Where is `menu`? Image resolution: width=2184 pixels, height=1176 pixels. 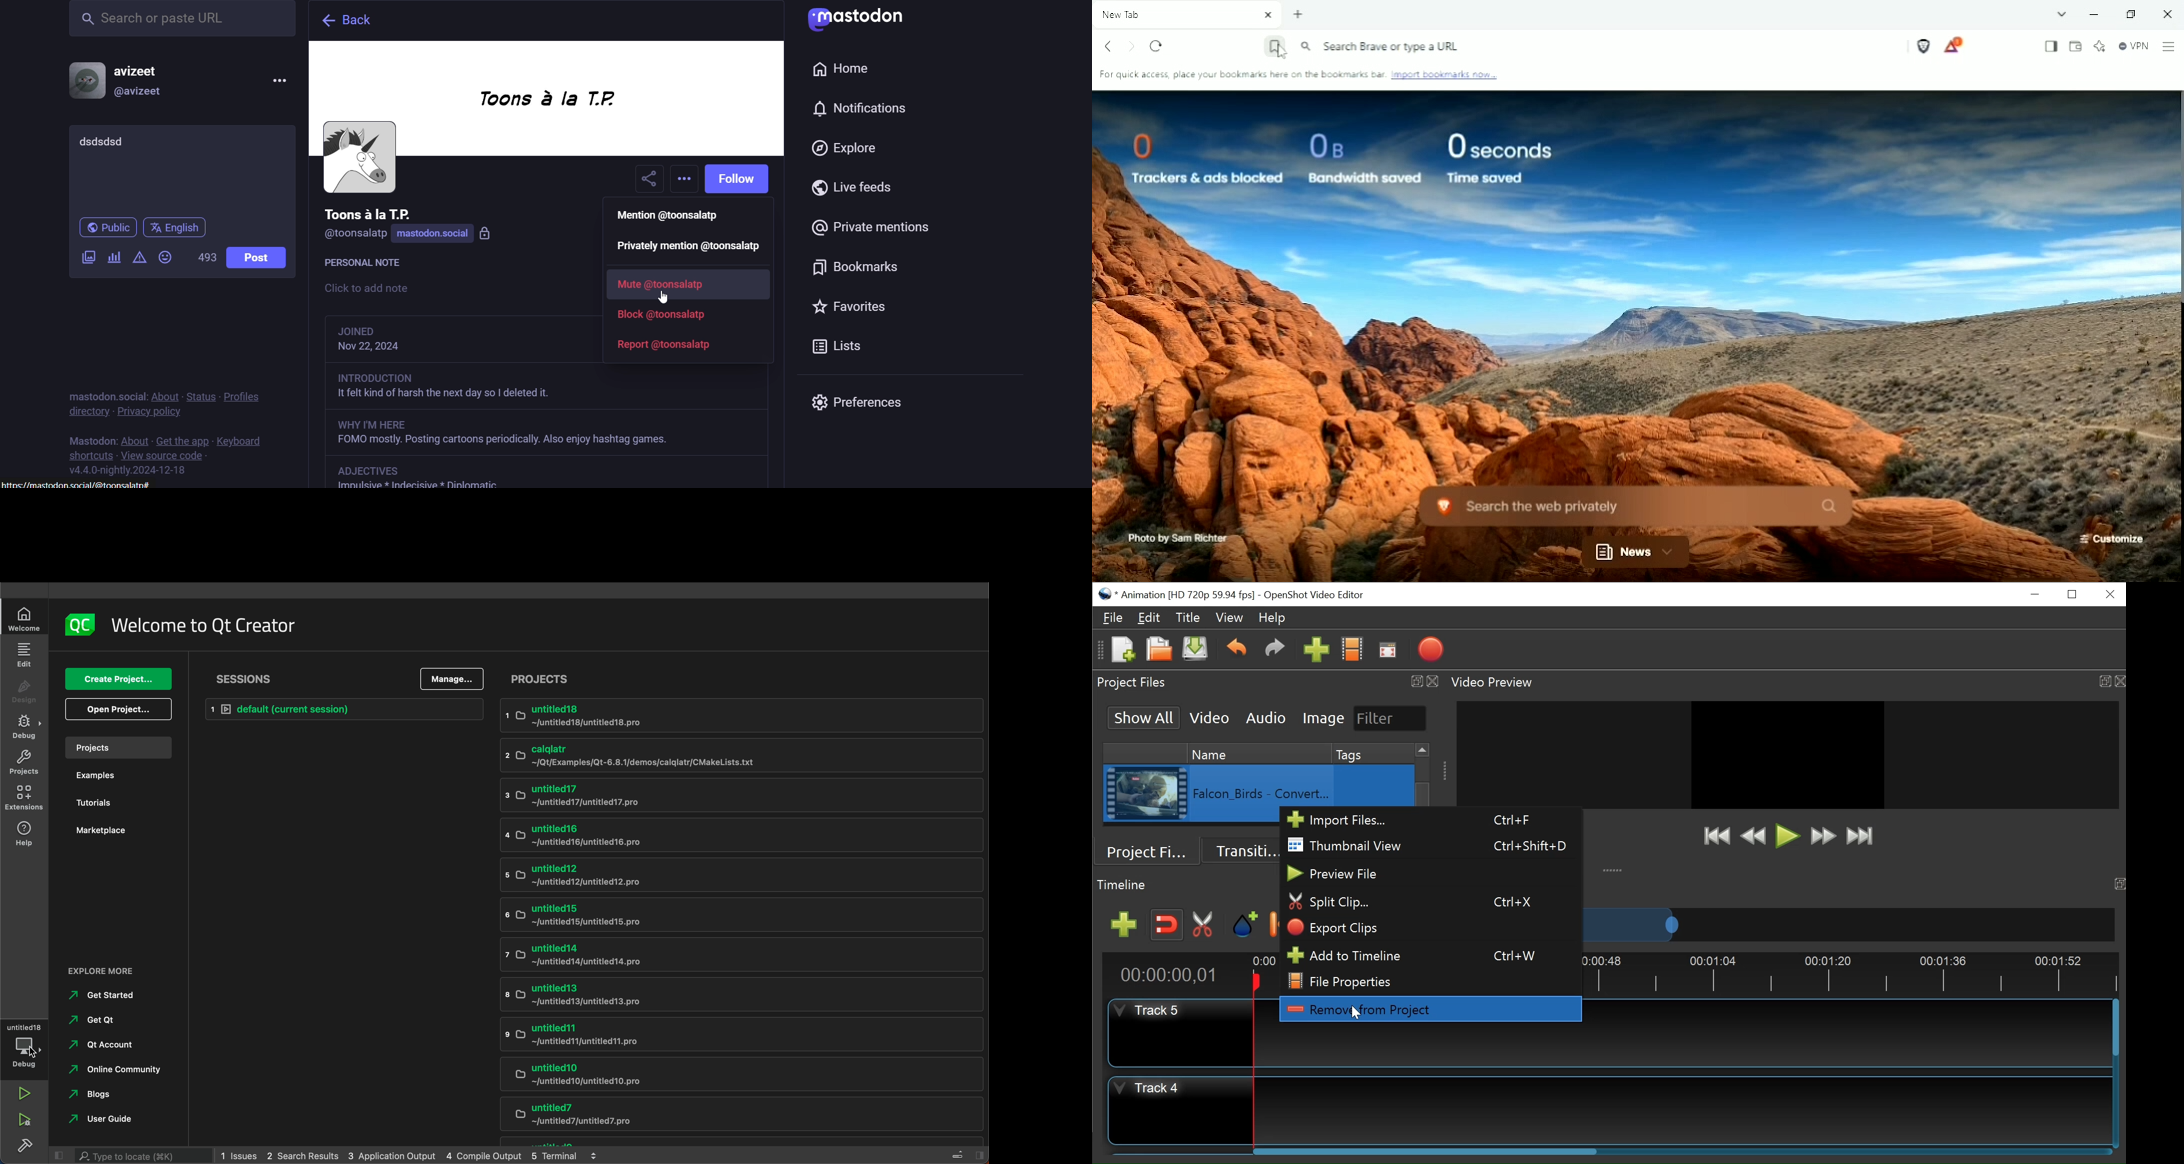
menu is located at coordinates (78, 485).